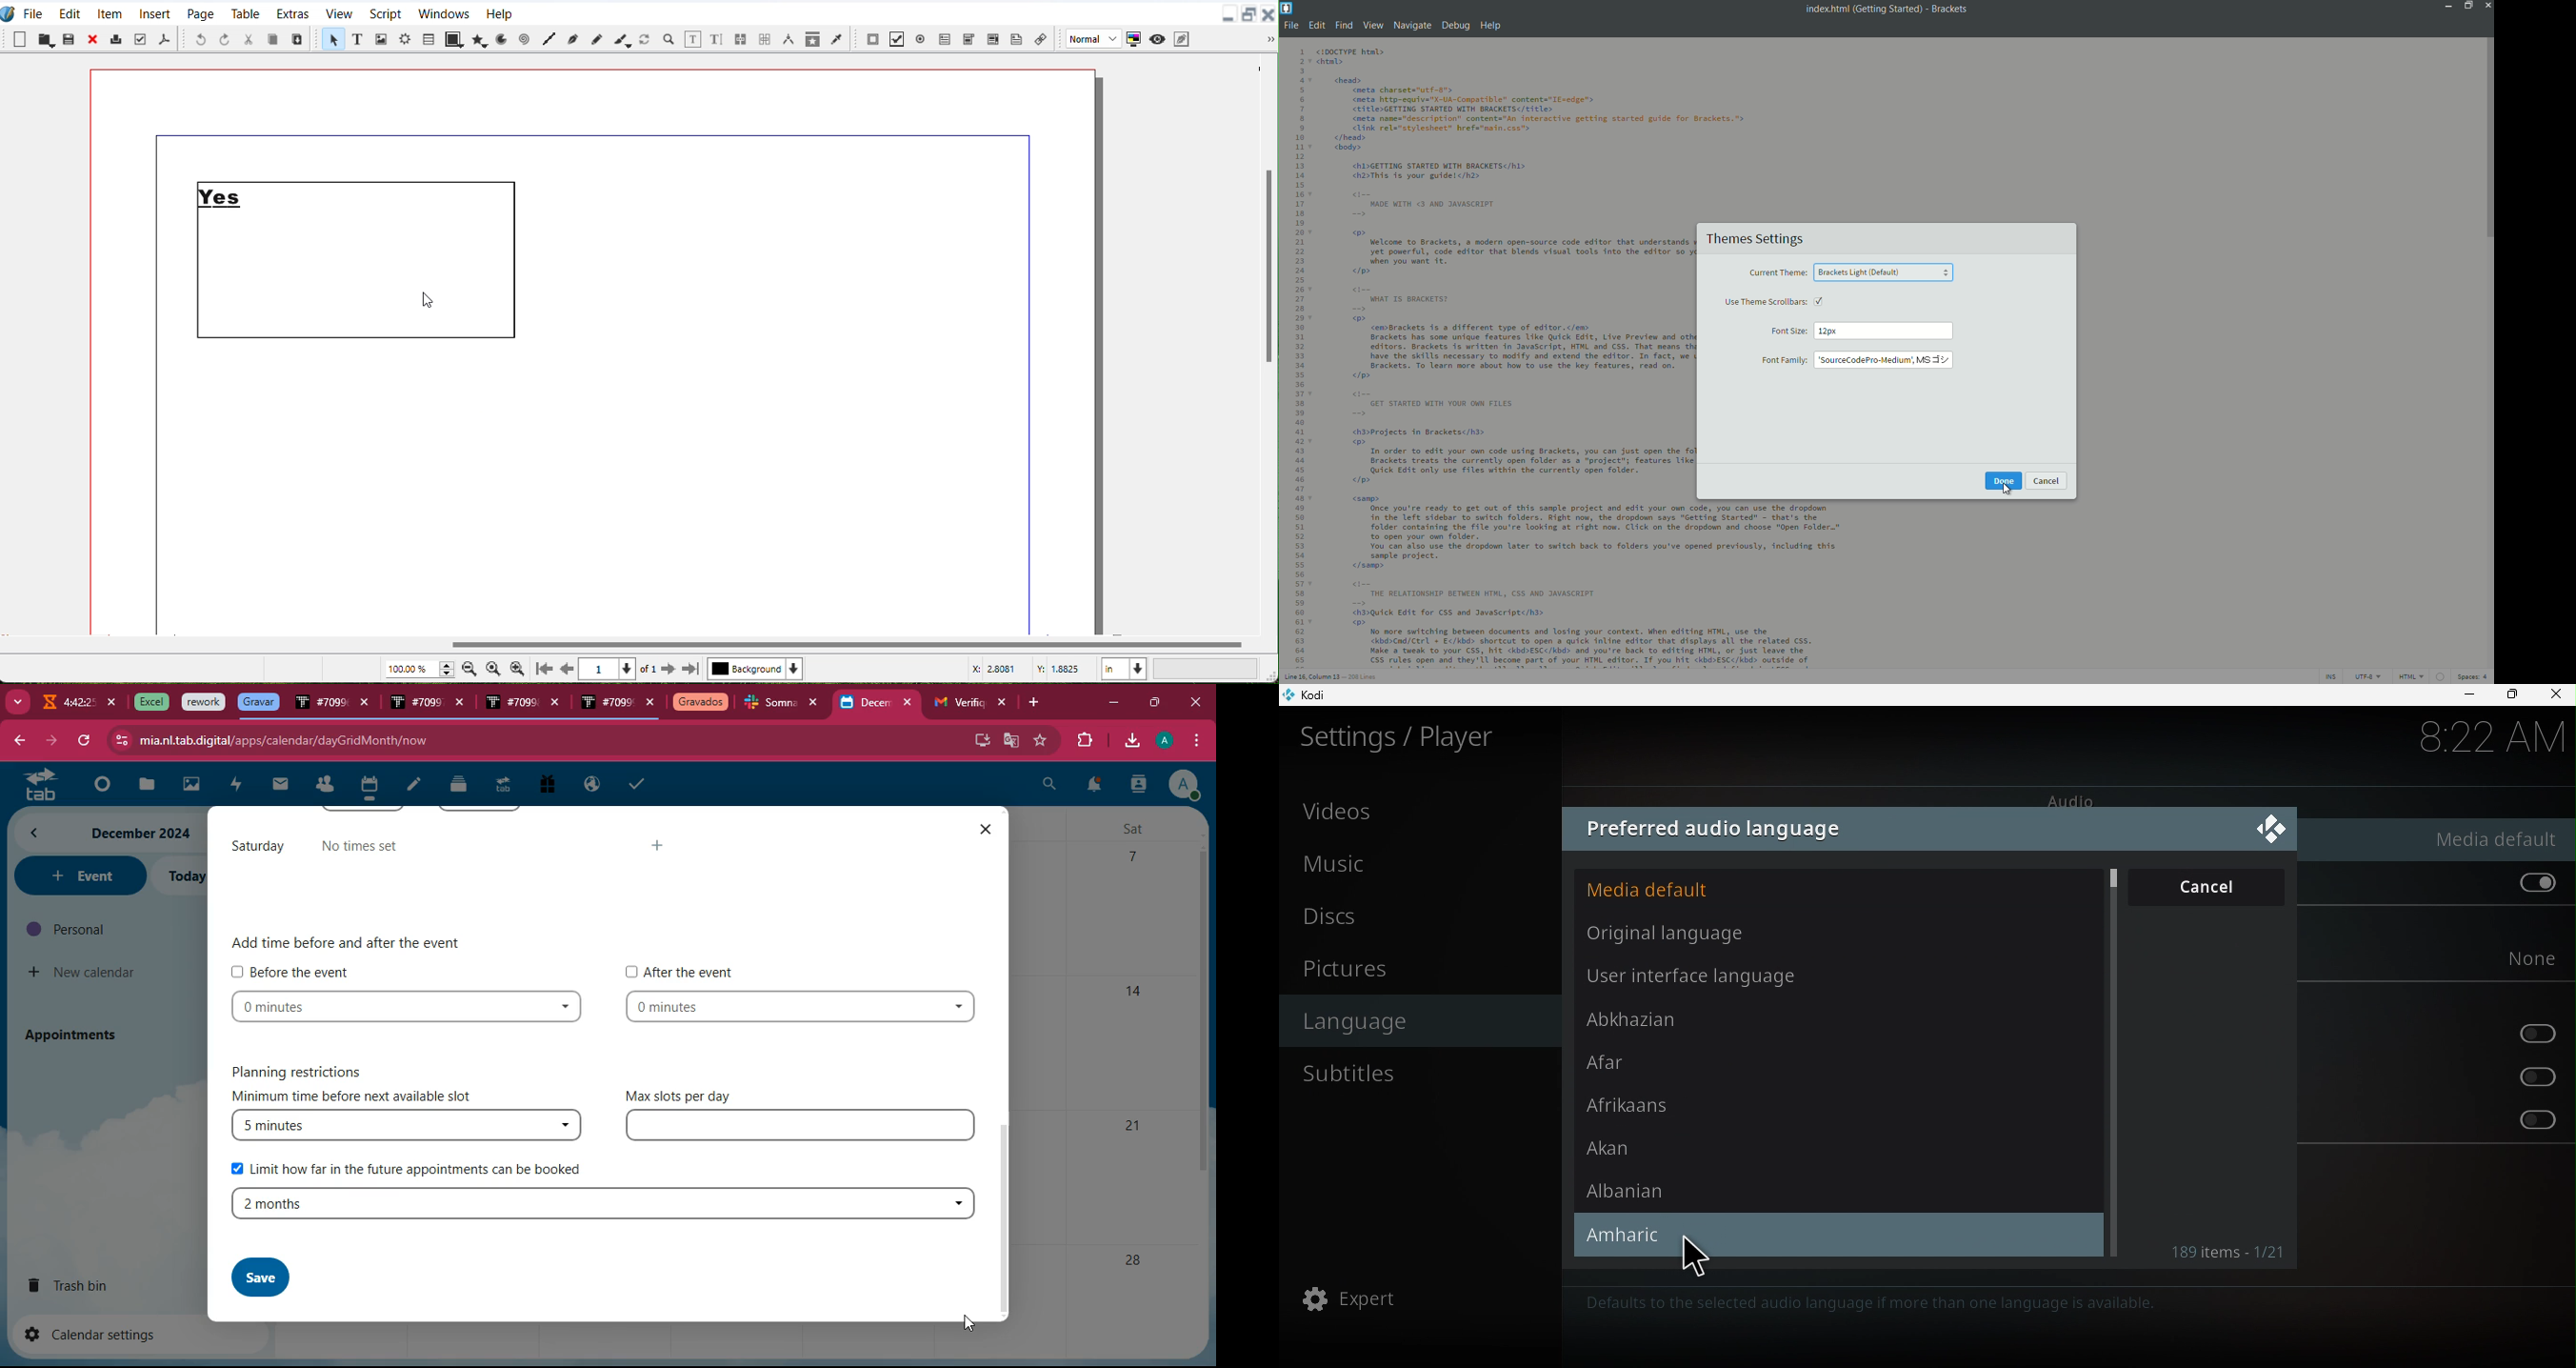 The height and width of the screenshot is (1372, 2576). Describe the element at coordinates (85, 1284) in the screenshot. I see `trash bin` at that location.